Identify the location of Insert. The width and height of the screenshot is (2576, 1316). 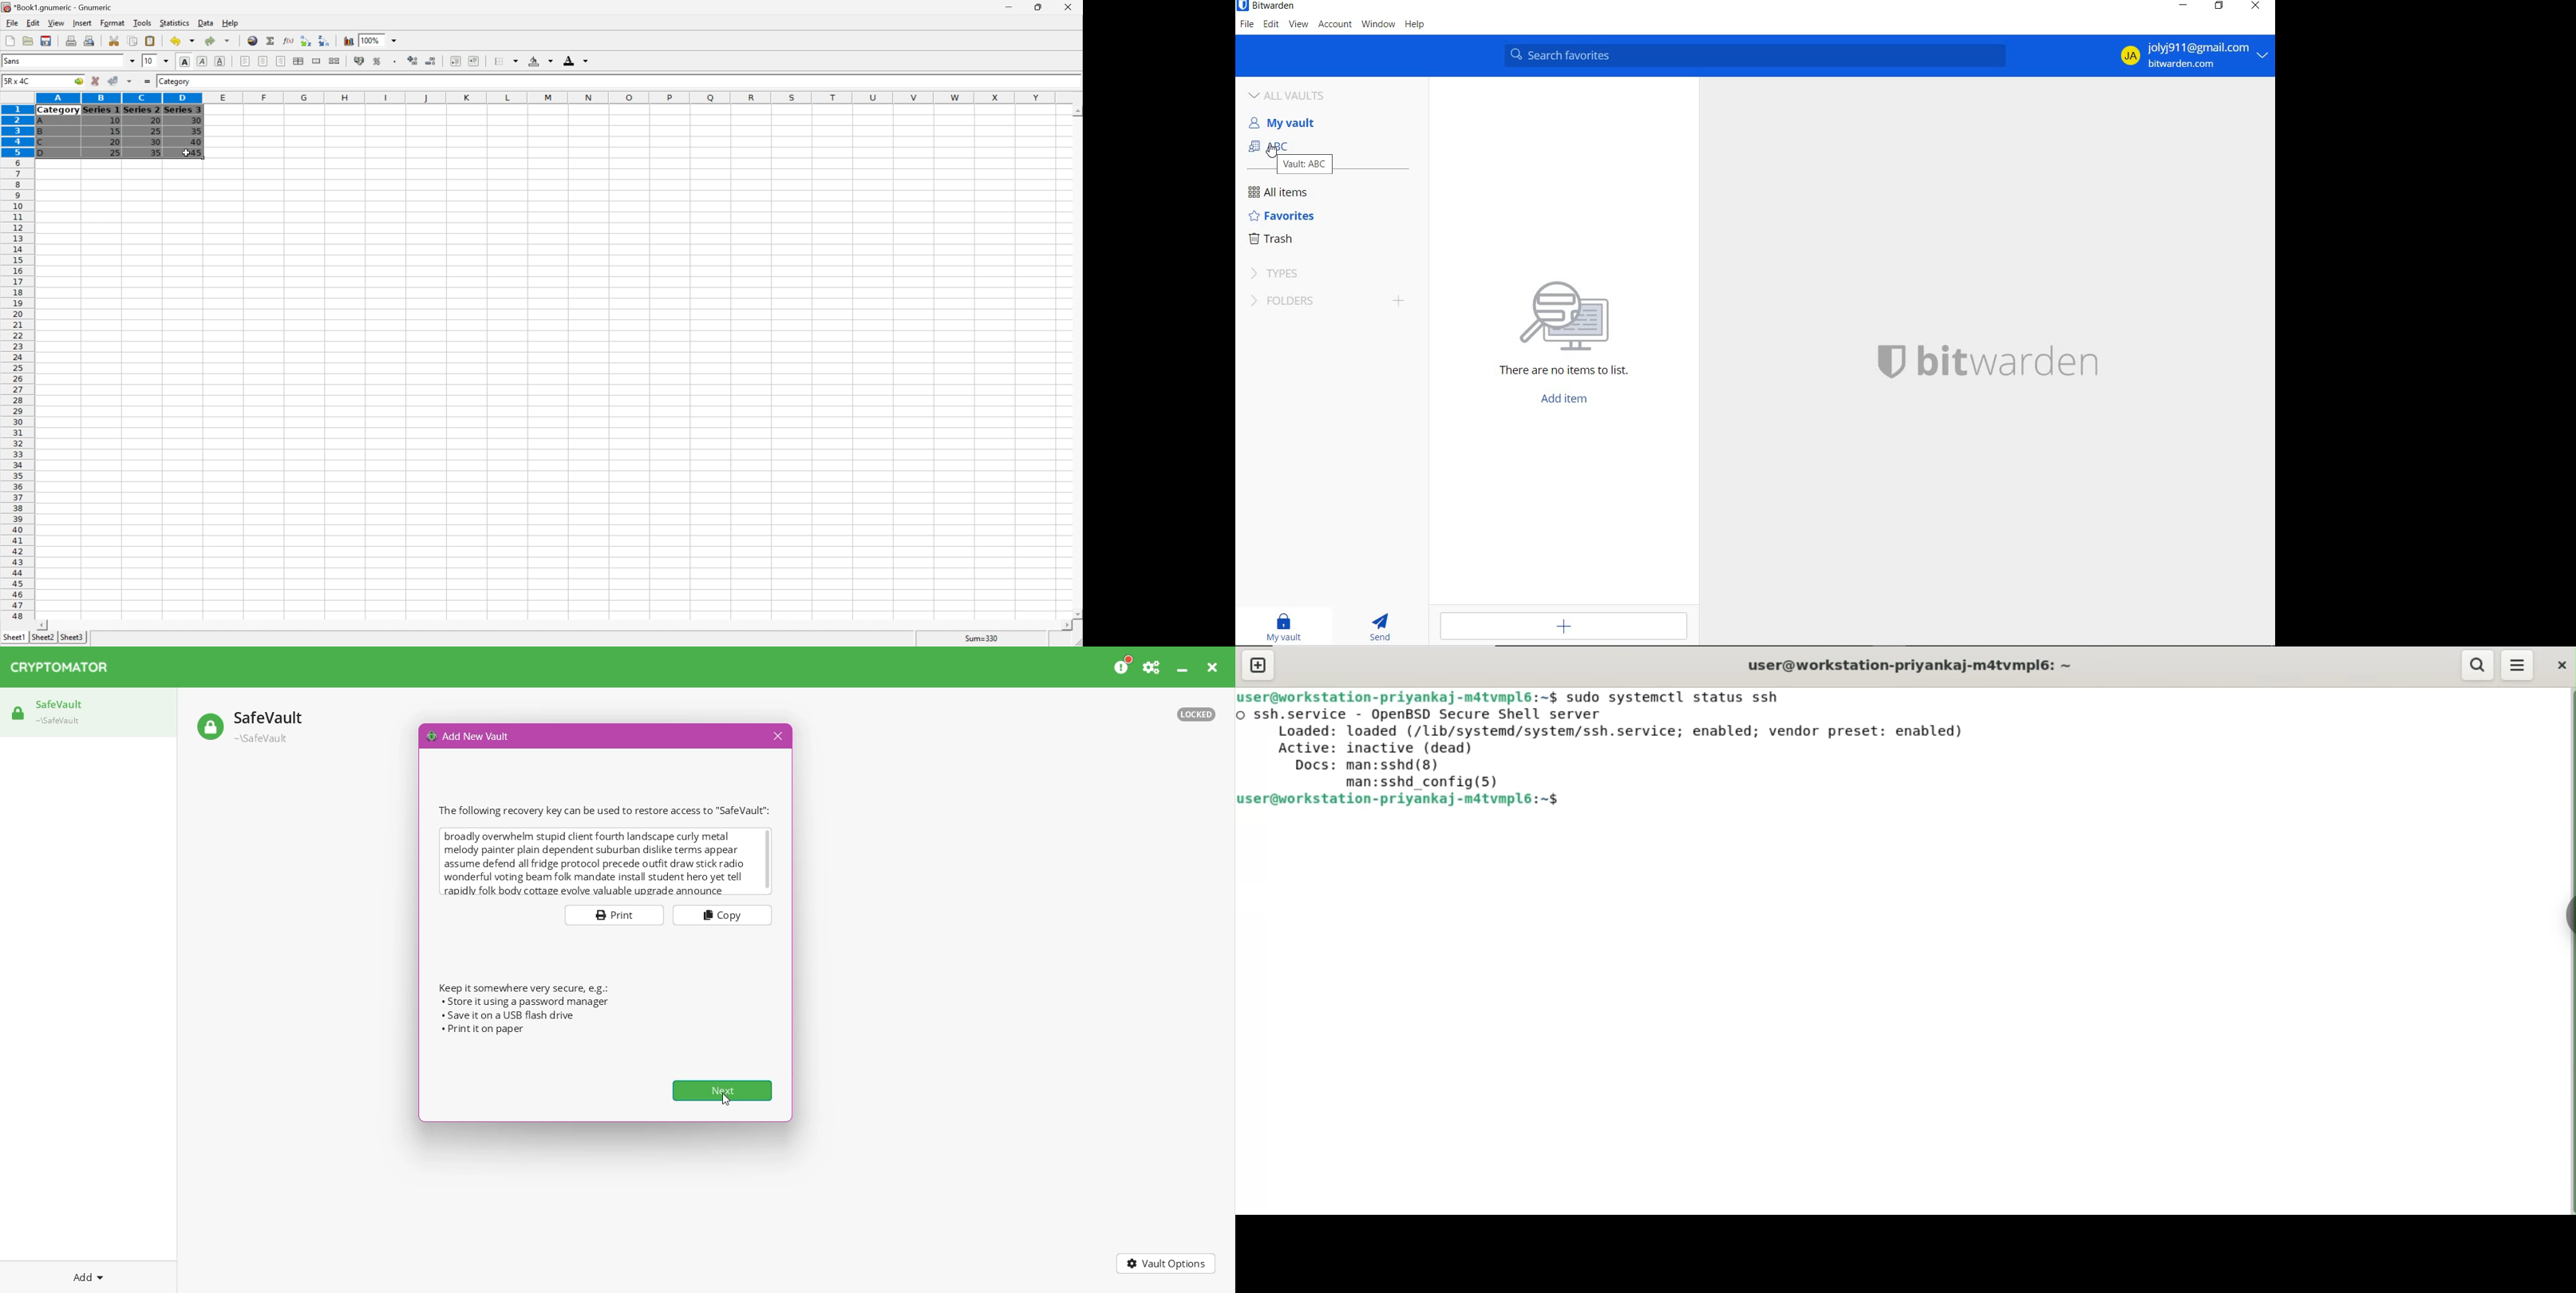
(82, 23).